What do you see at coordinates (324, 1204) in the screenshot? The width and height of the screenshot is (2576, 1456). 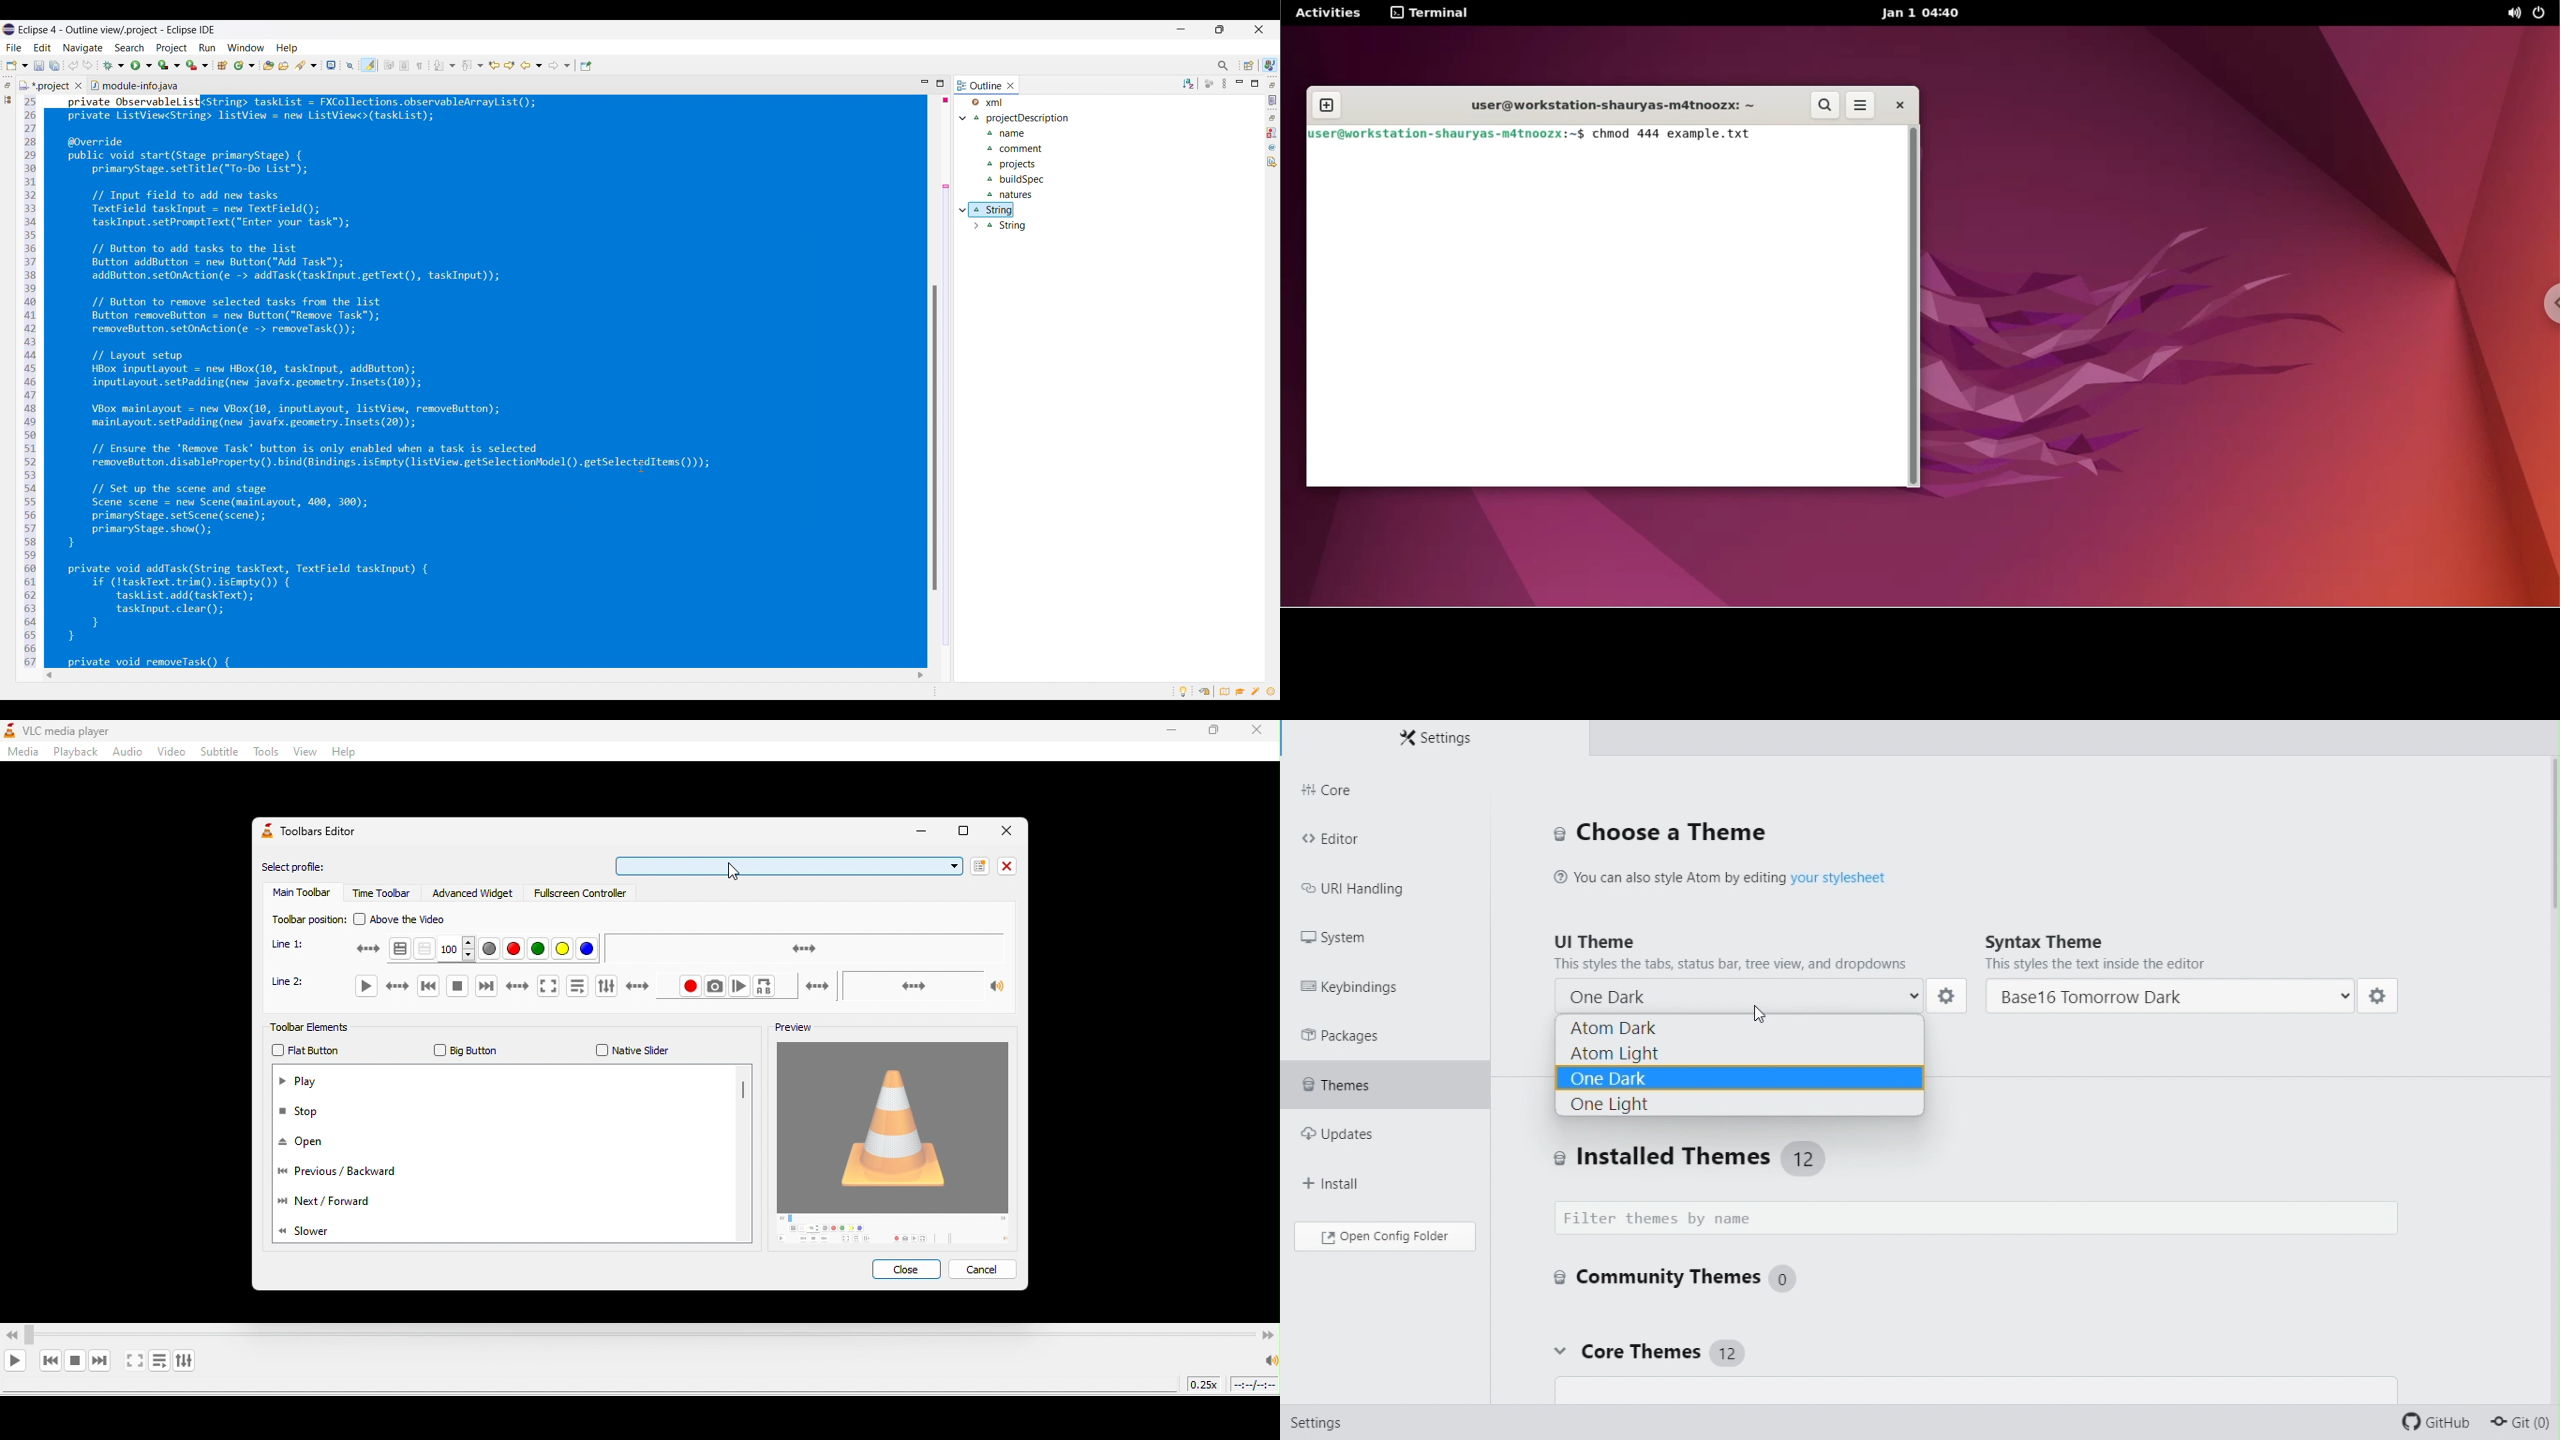 I see `next/forward` at bounding box center [324, 1204].